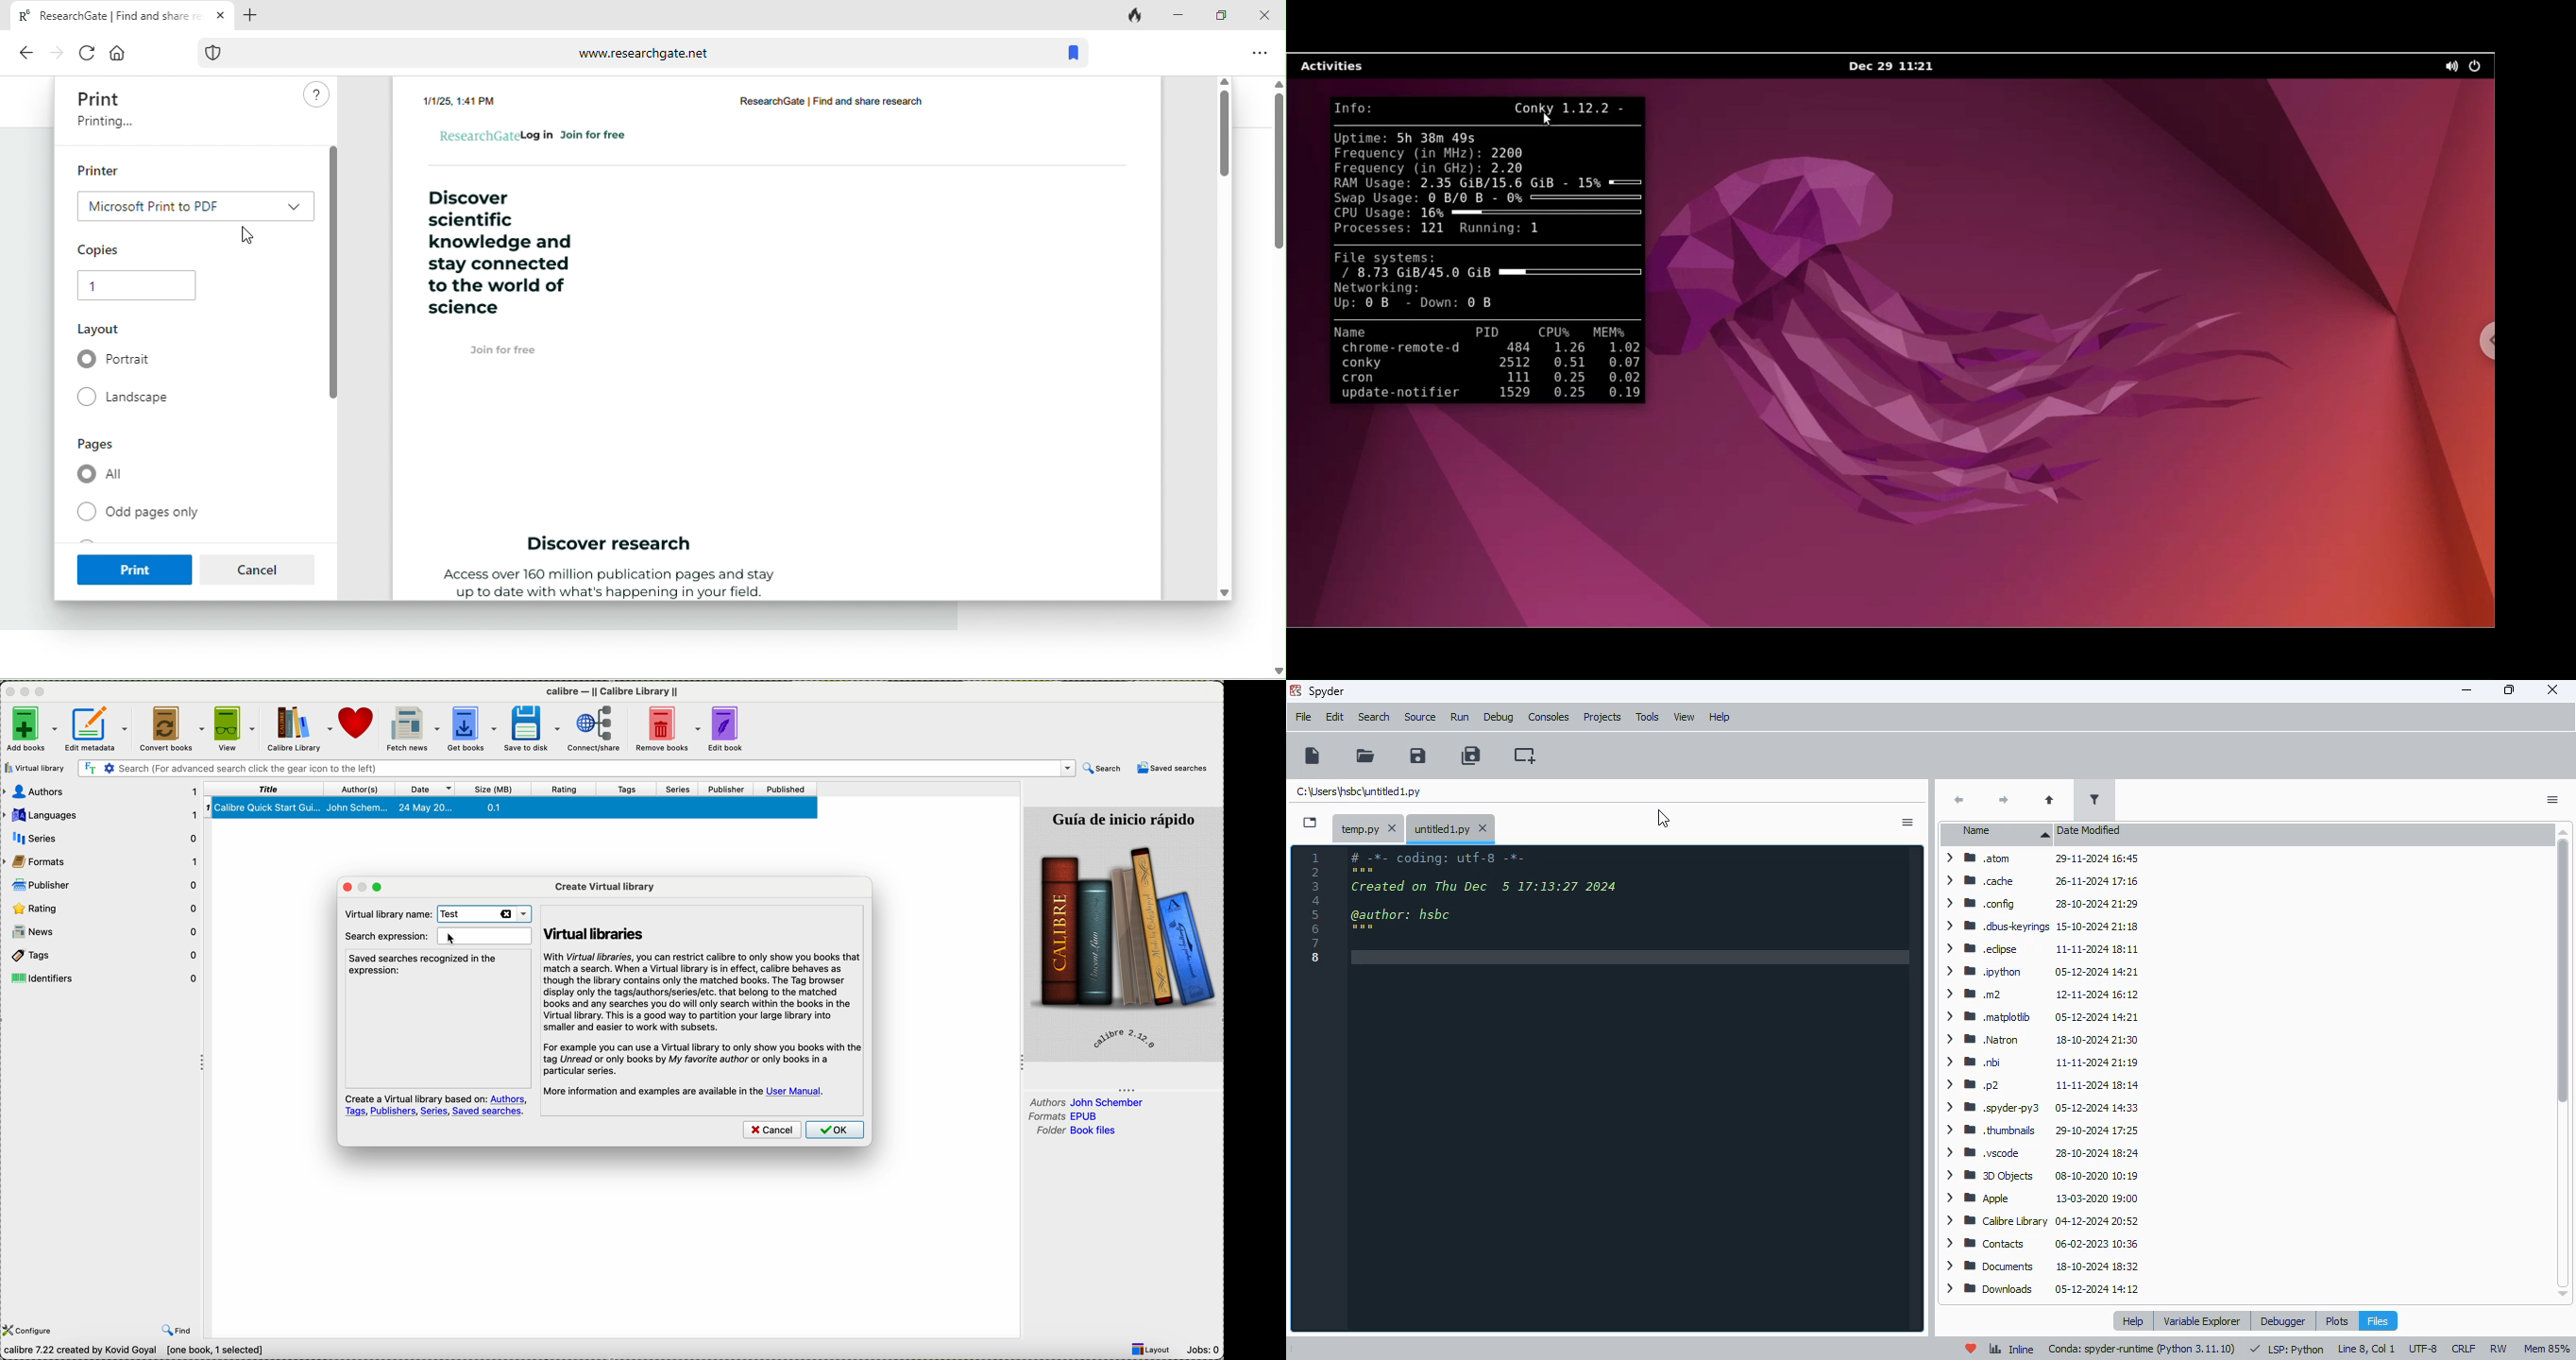 Image resolution: width=2576 pixels, height=1372 pixels. Describe the element at coordinates (2041, 1130) in the screenshot. I see `> WB thumbnails 29-10-2024 17:25` at that location.